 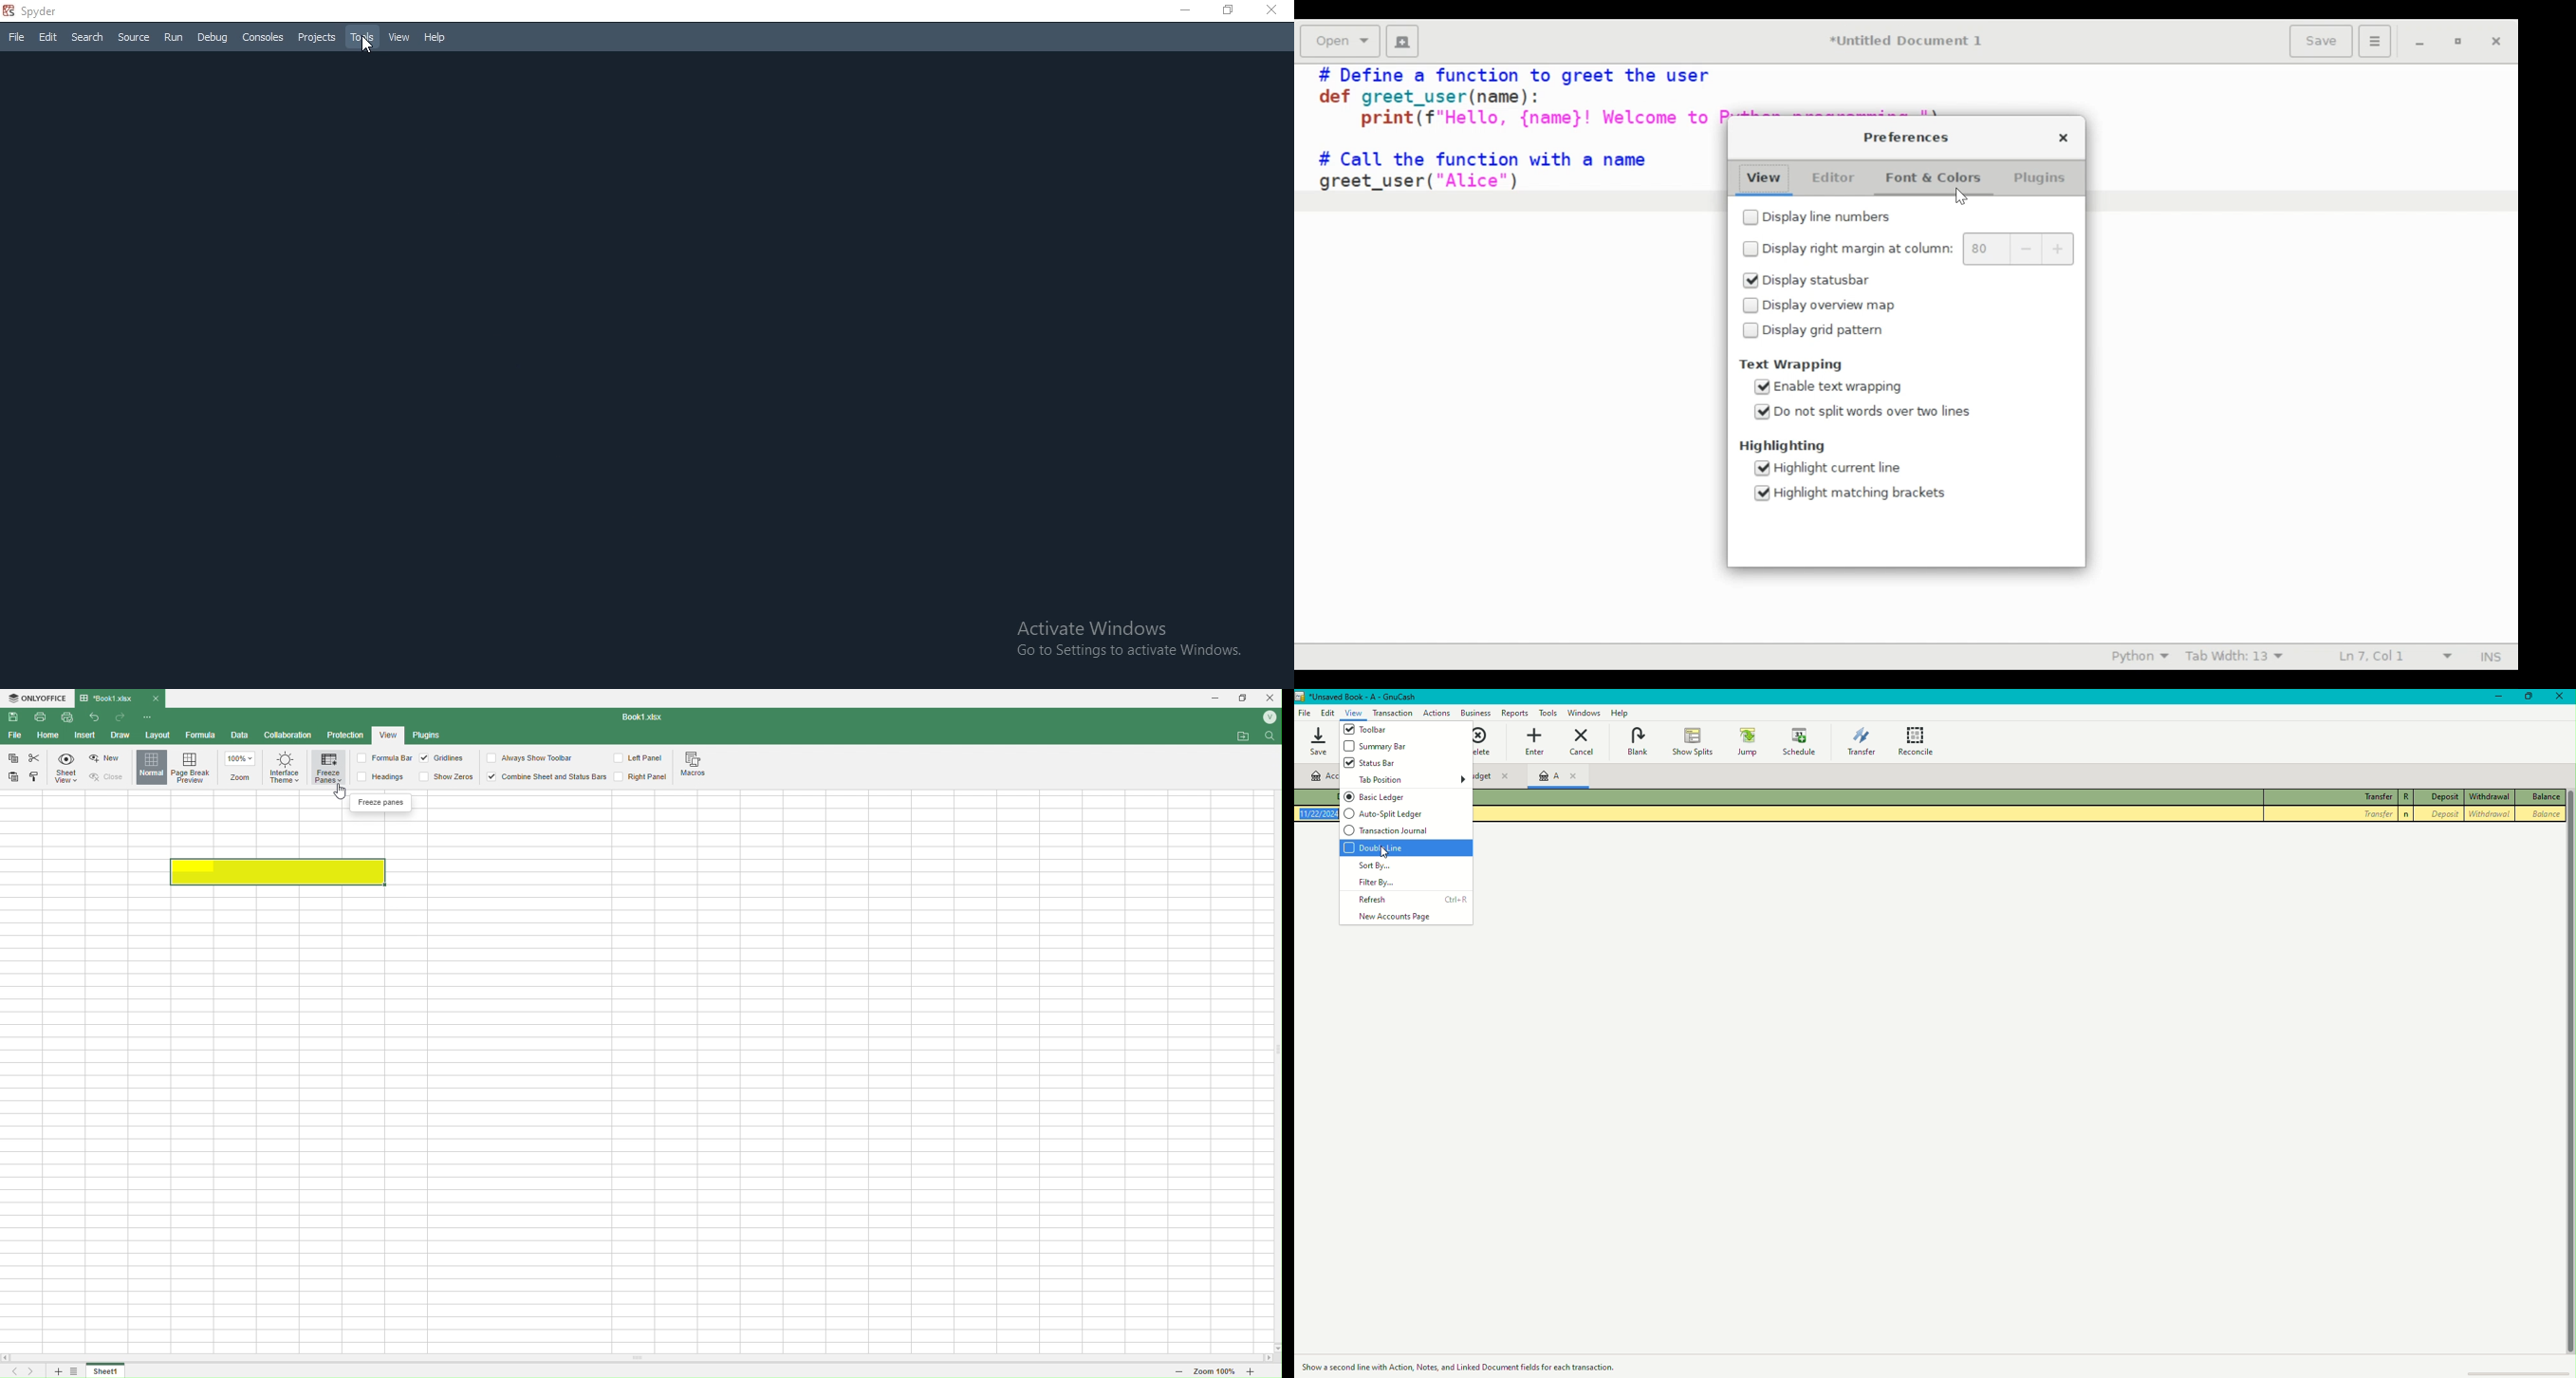 What do you see at coordinates (1476, 712) in the screenshot?
I see `Business` at bounding box center [1476, 712].